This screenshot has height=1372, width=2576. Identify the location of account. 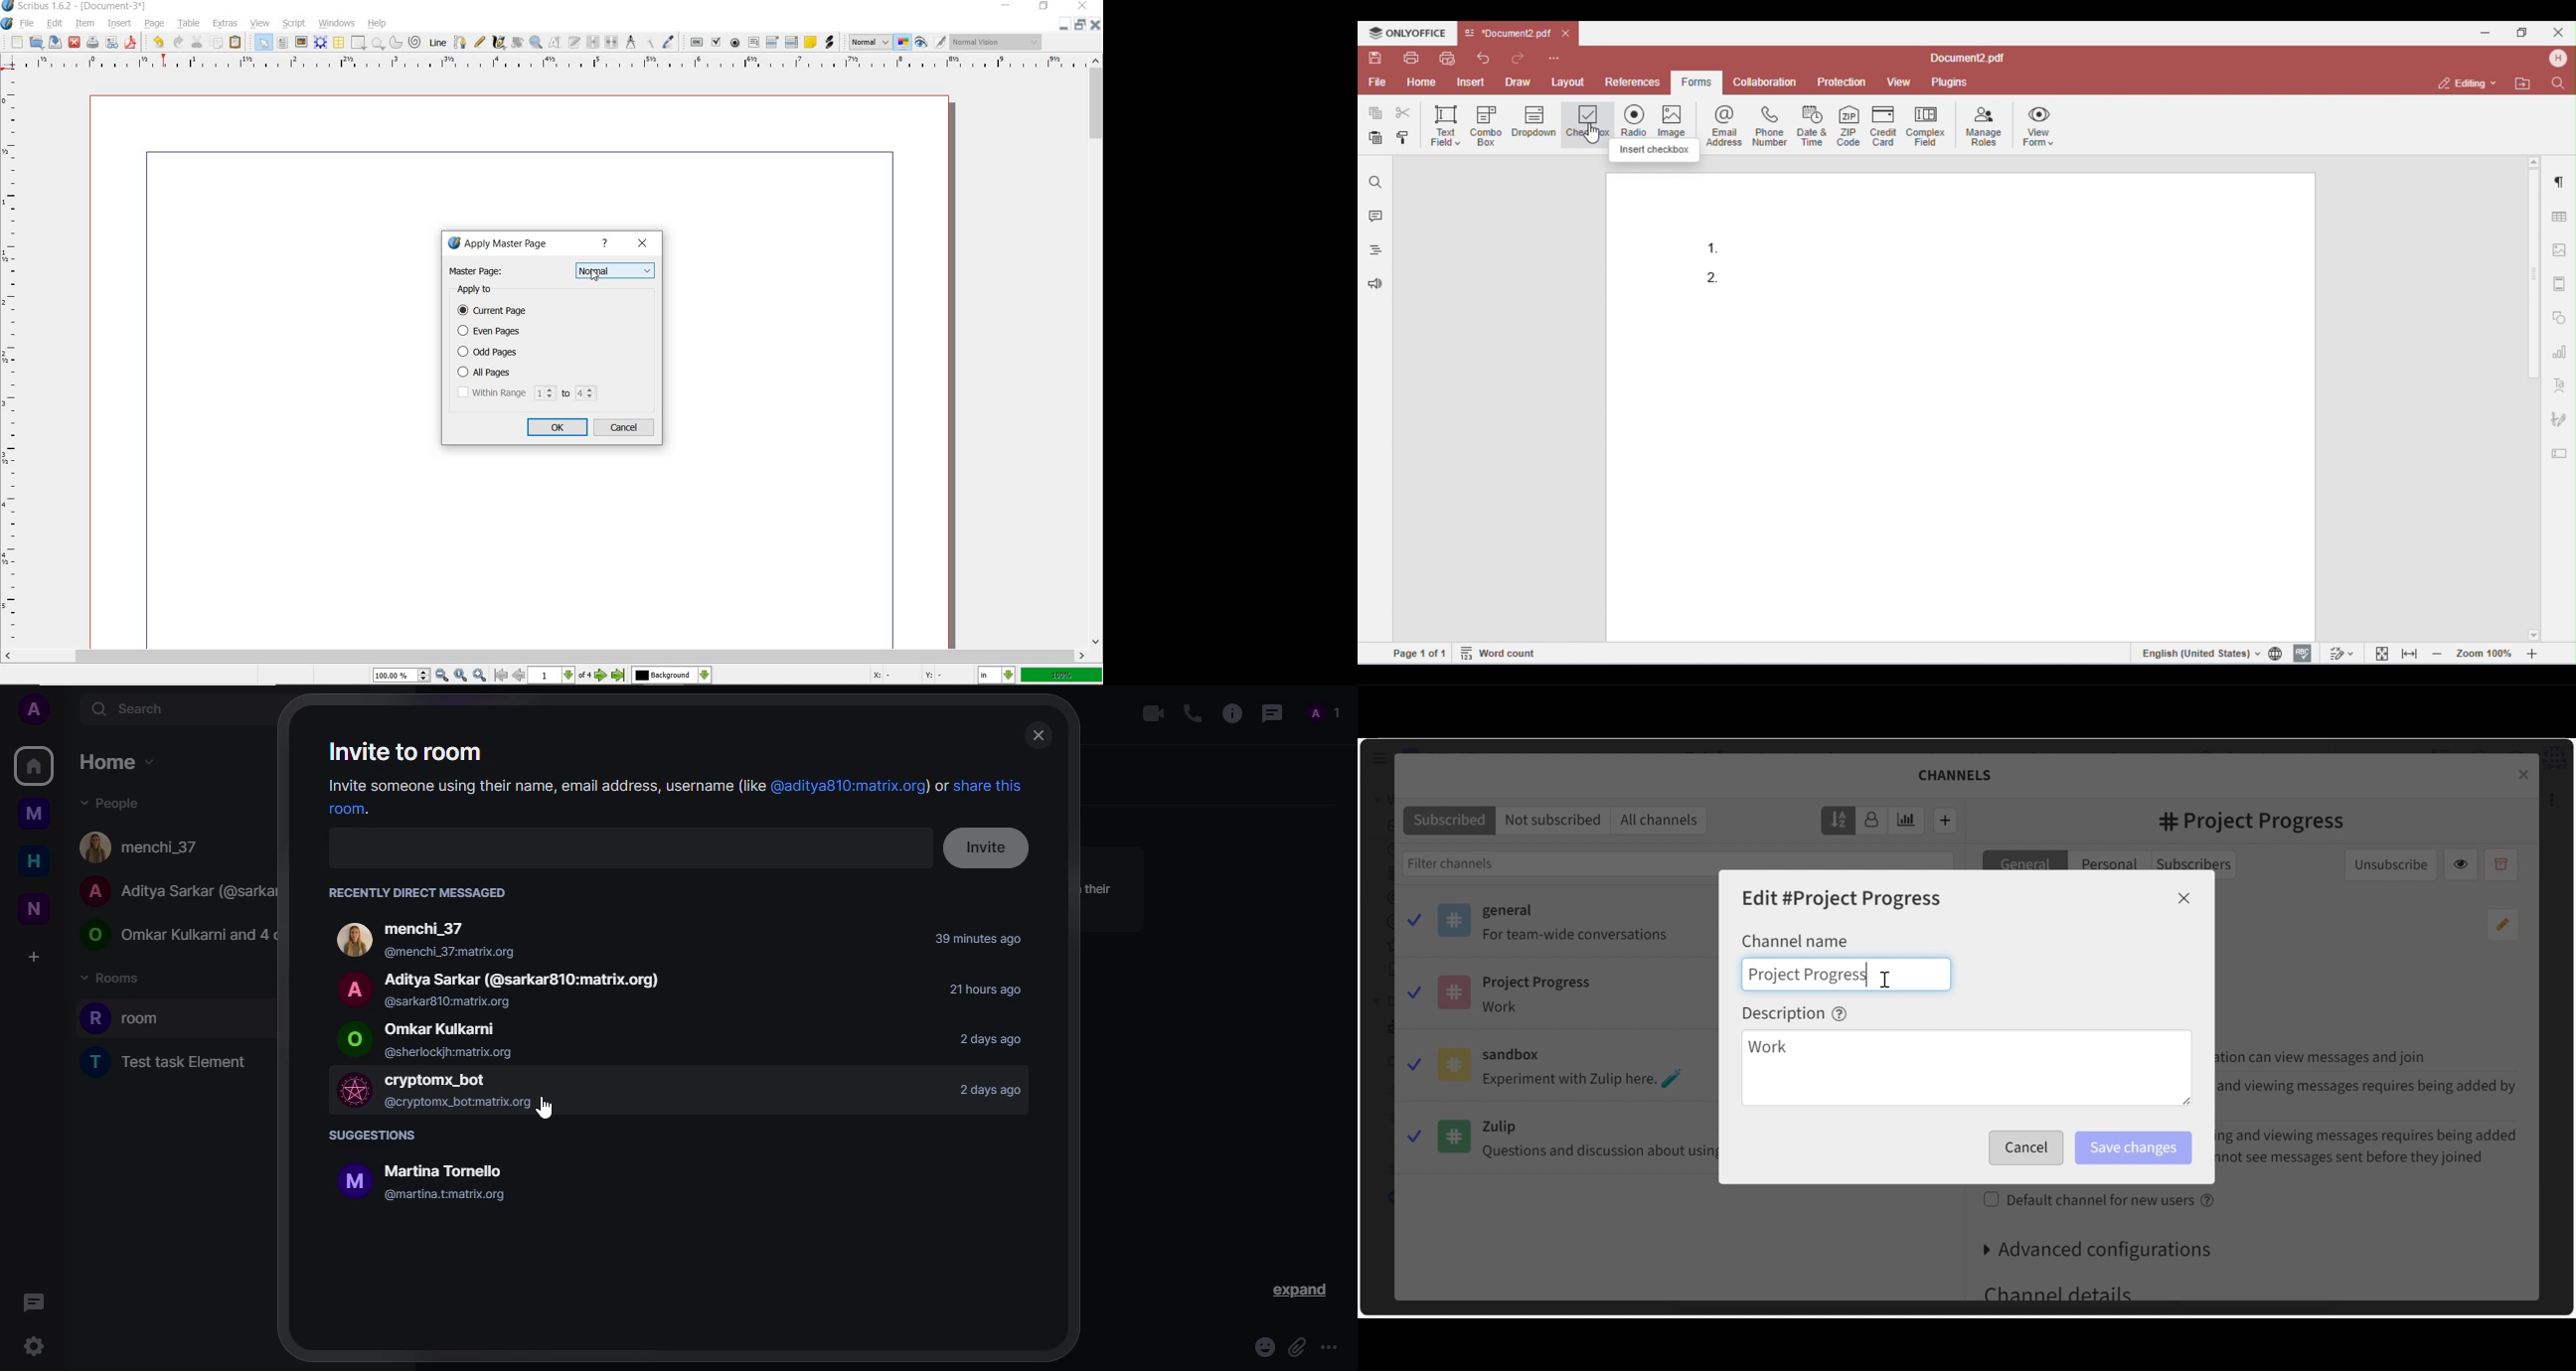
(459, 1167).